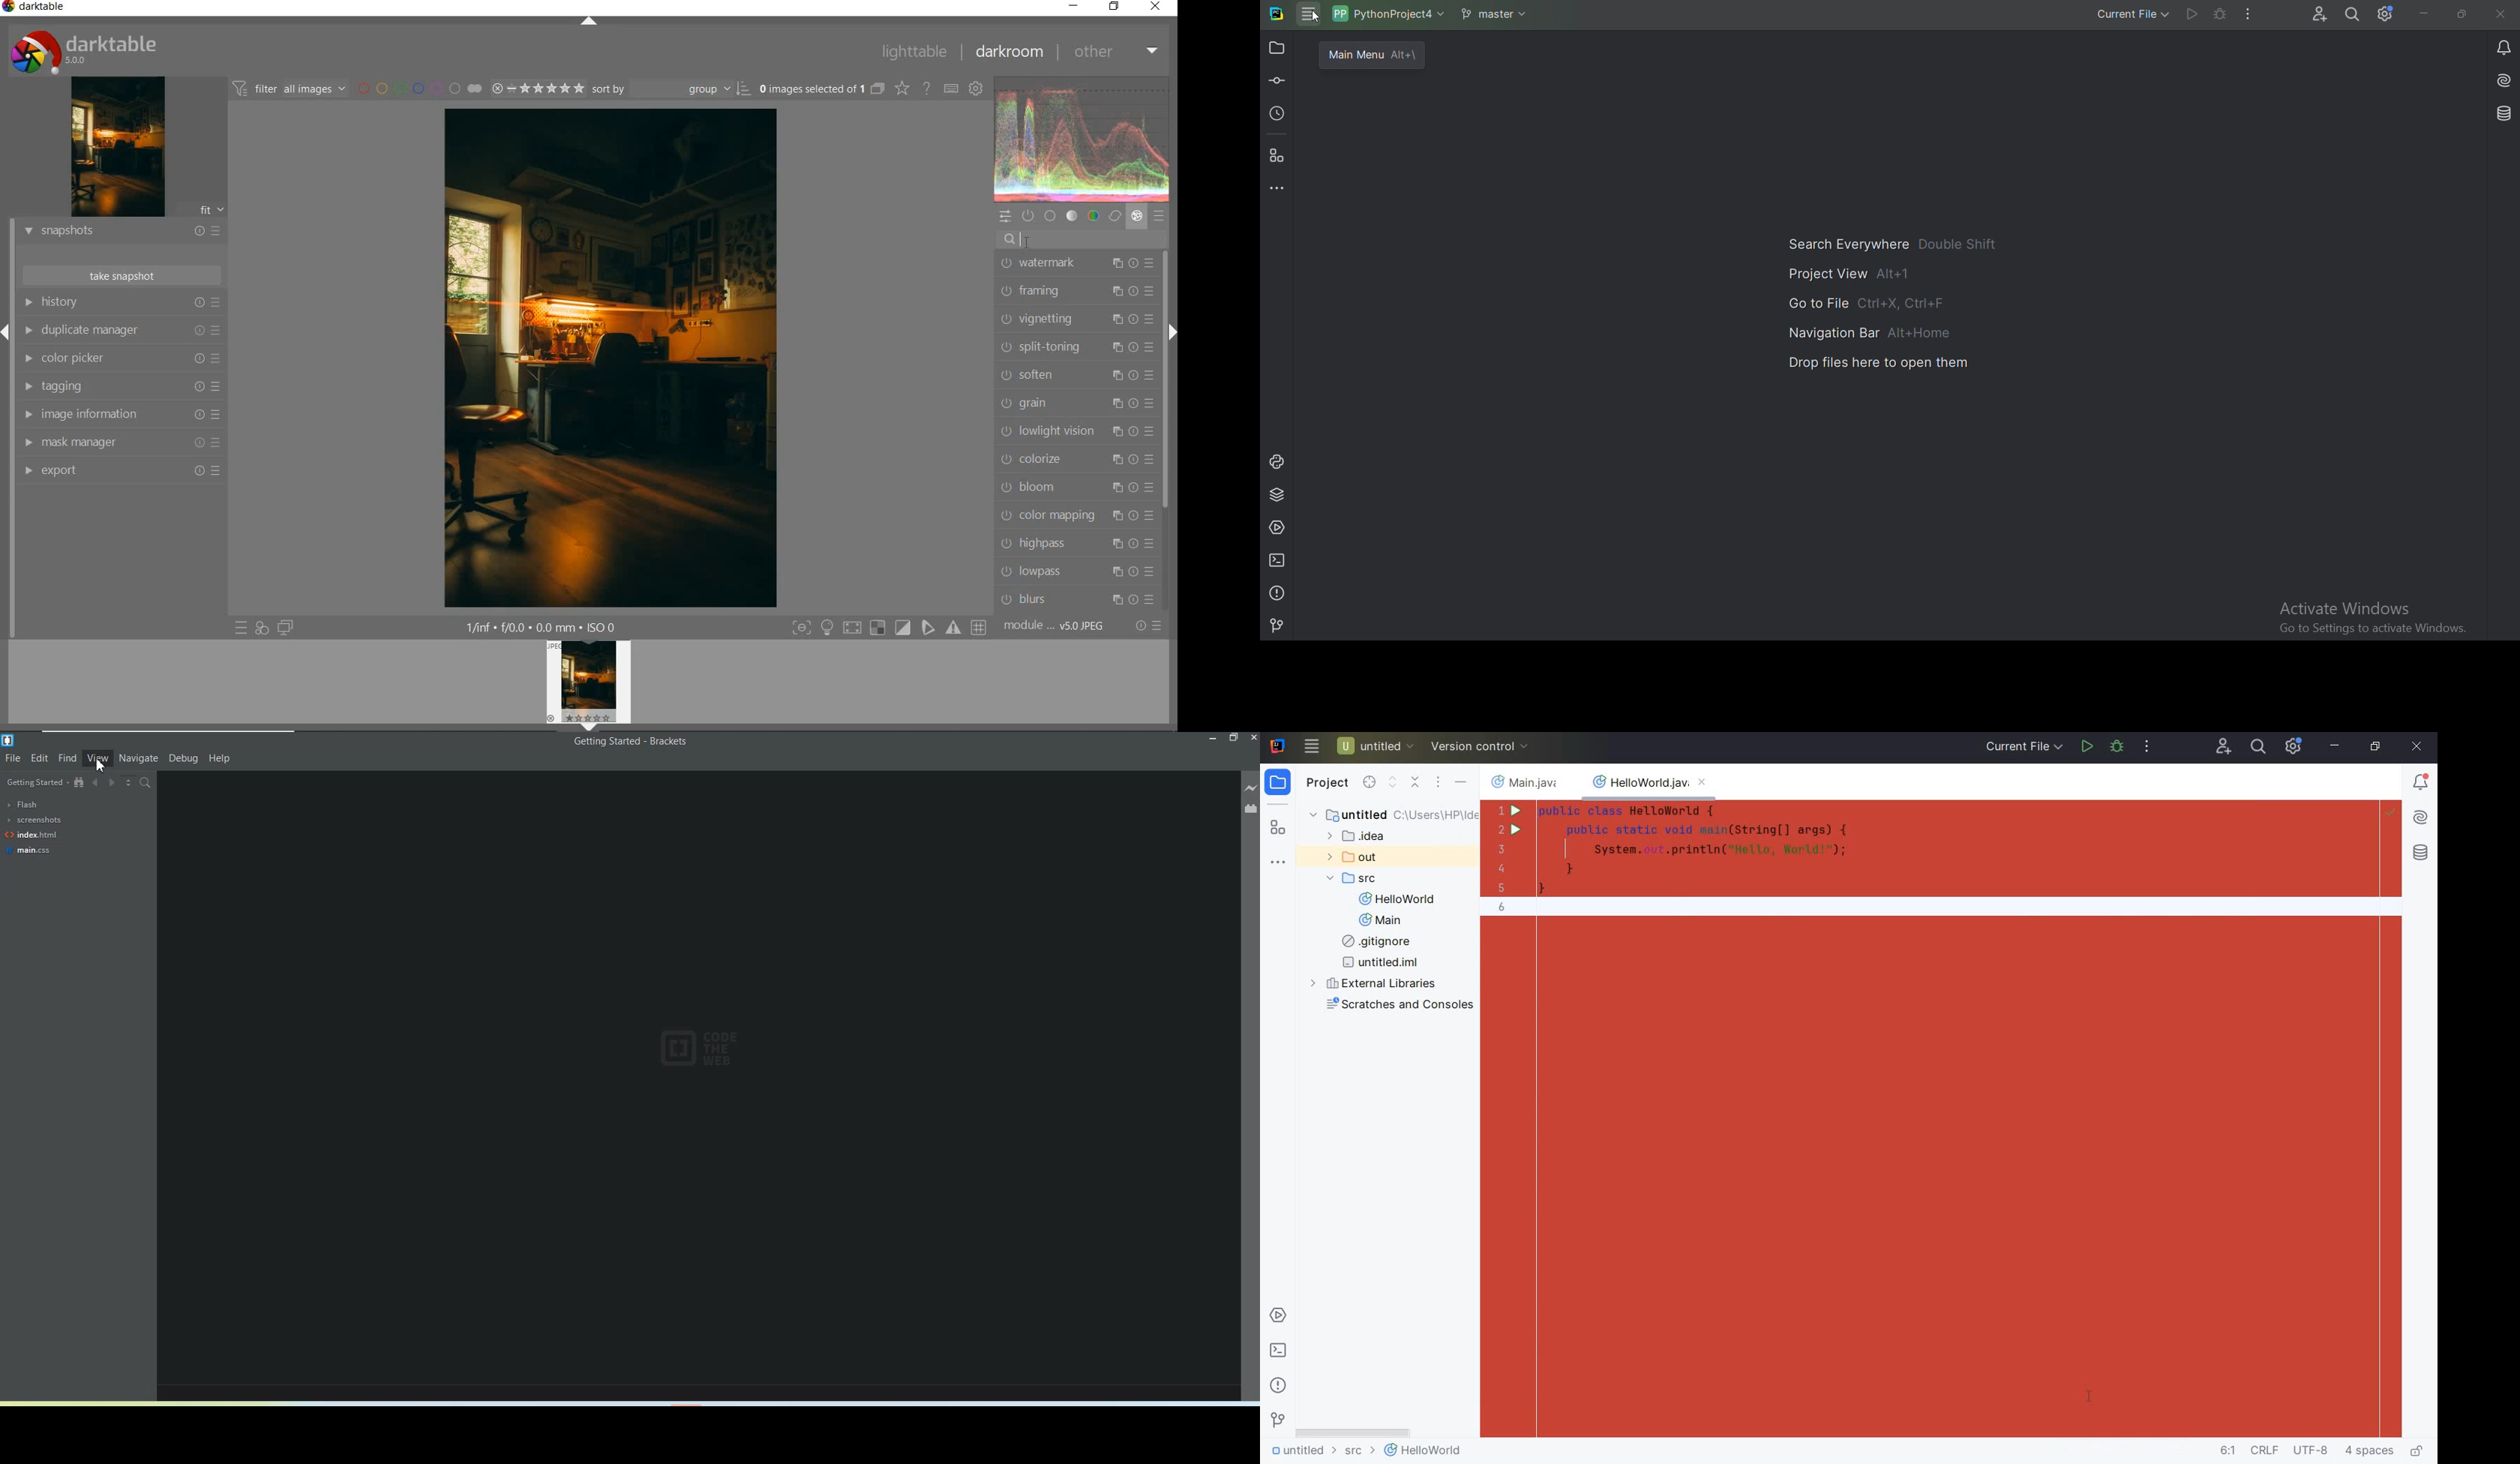 The image size is (2520, 1484). I want to click on Terminal, so click(1278, 560).